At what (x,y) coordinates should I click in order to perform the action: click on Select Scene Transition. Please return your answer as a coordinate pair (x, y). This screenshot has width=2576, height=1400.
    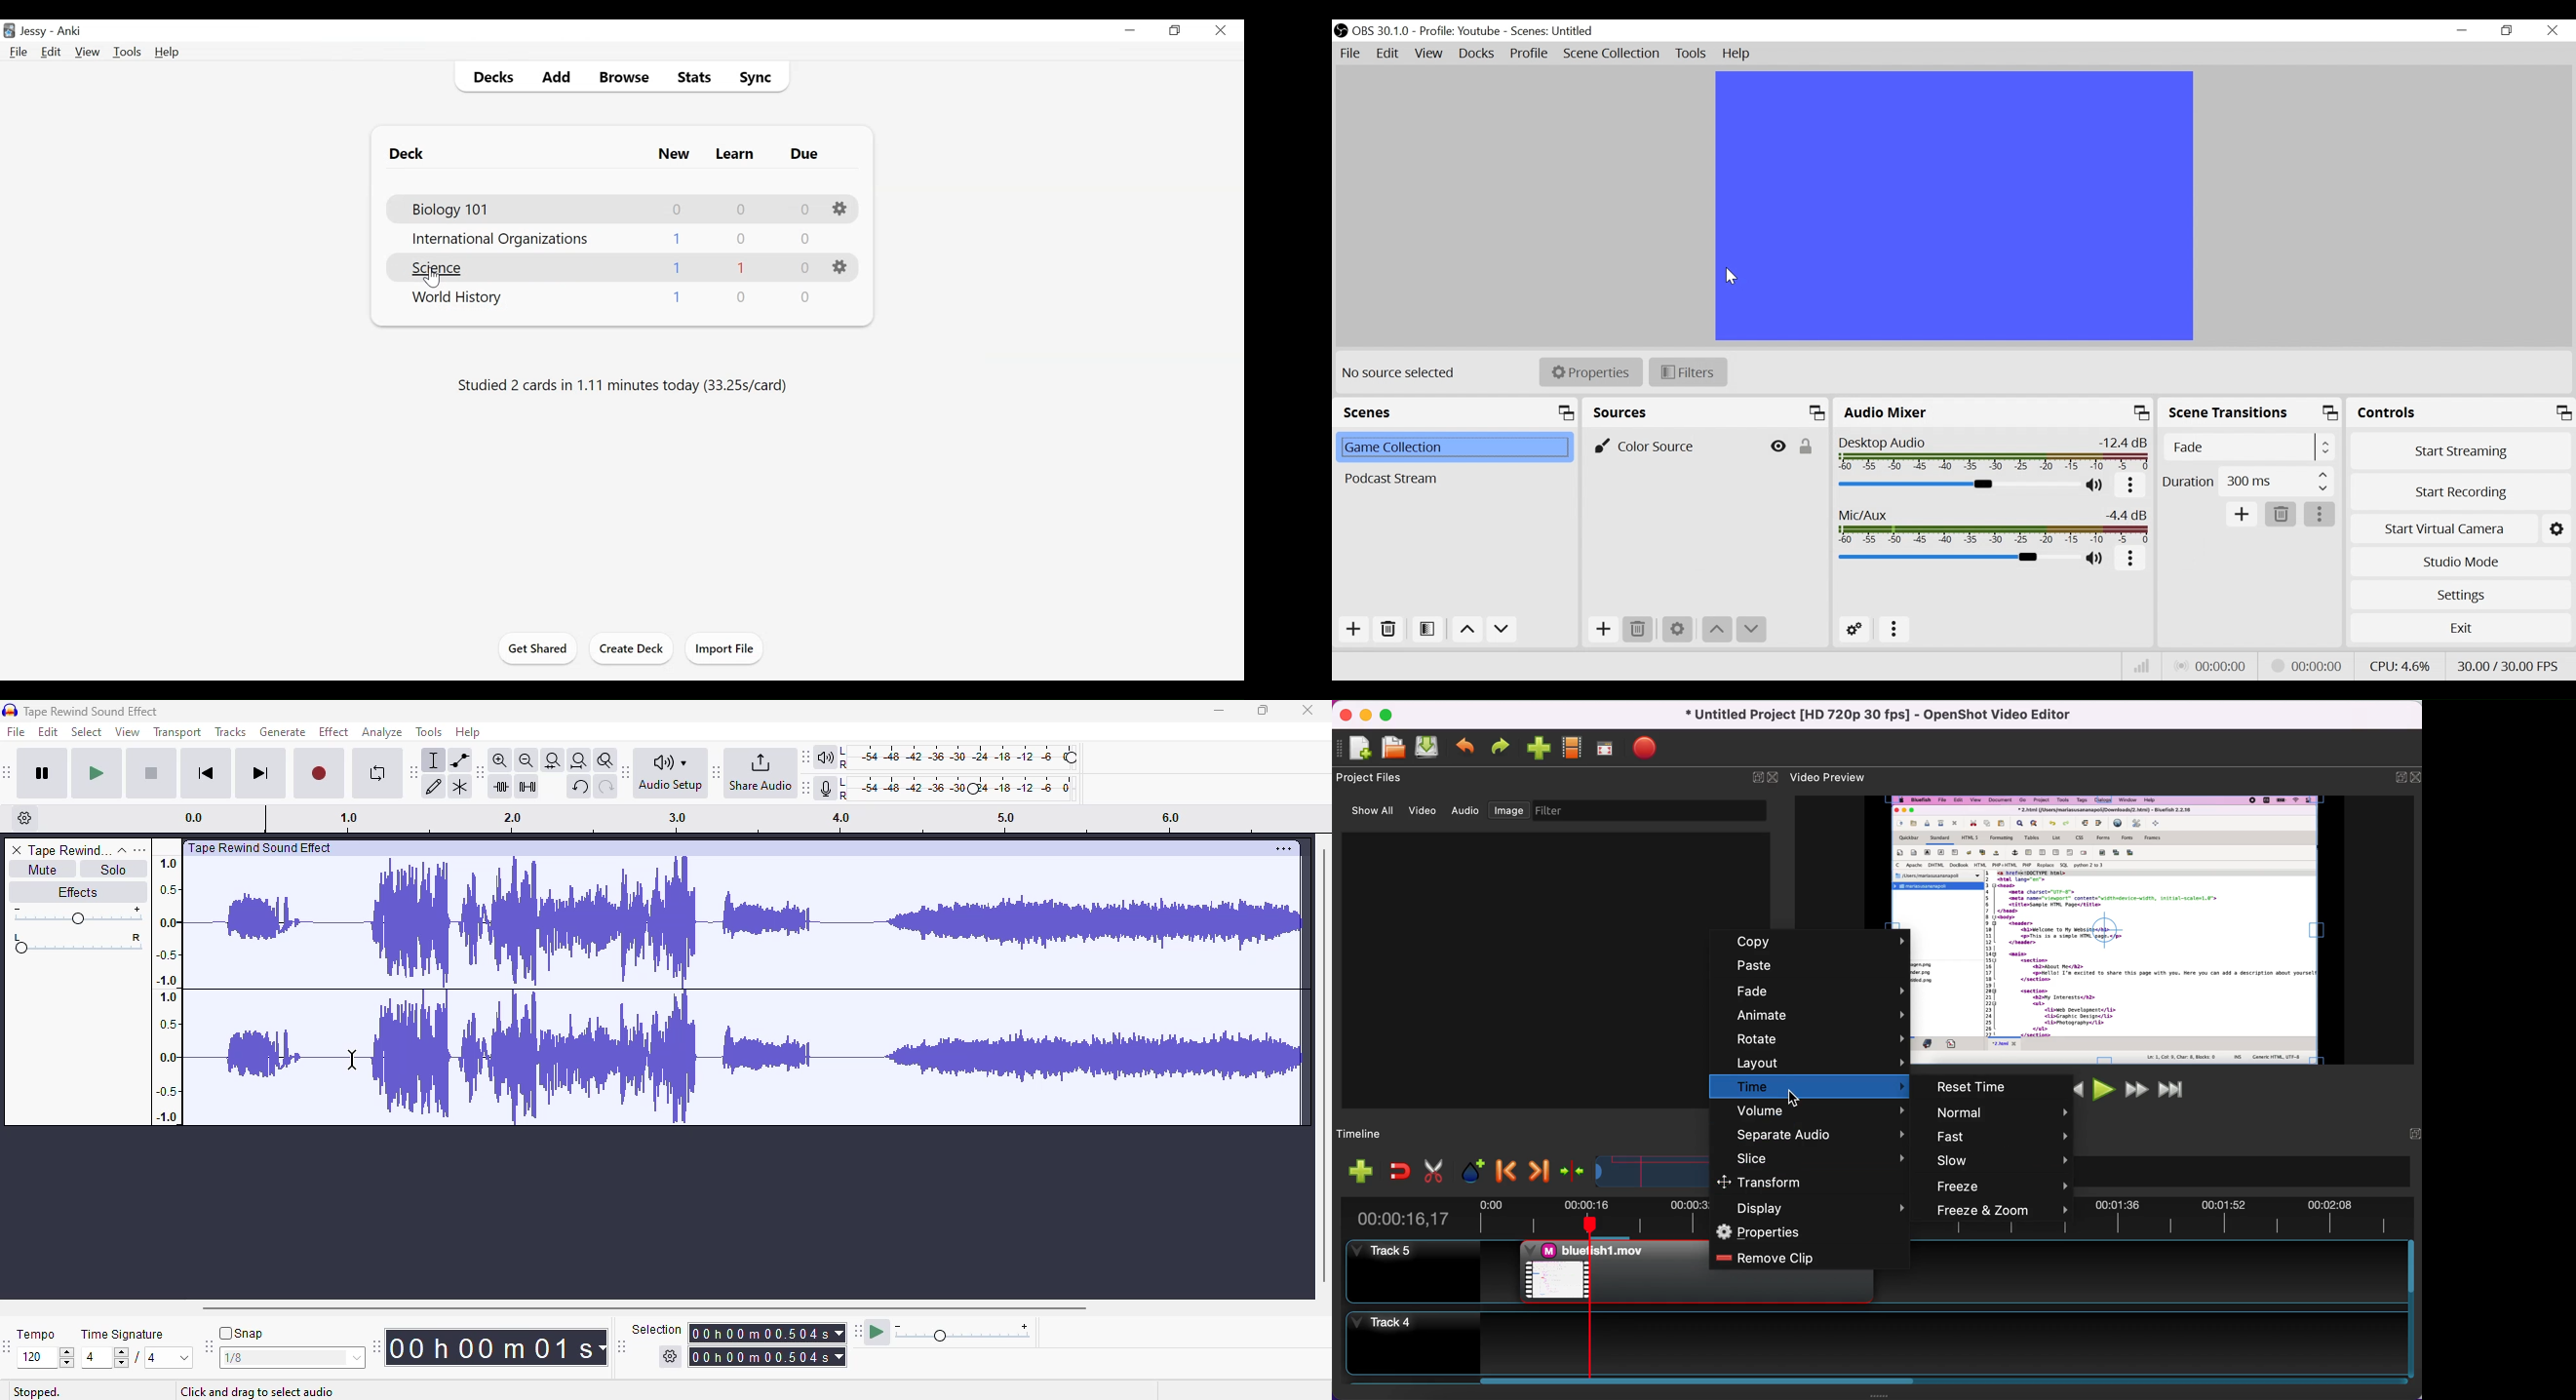
    Looking at the image, I should click on (2248, 447).